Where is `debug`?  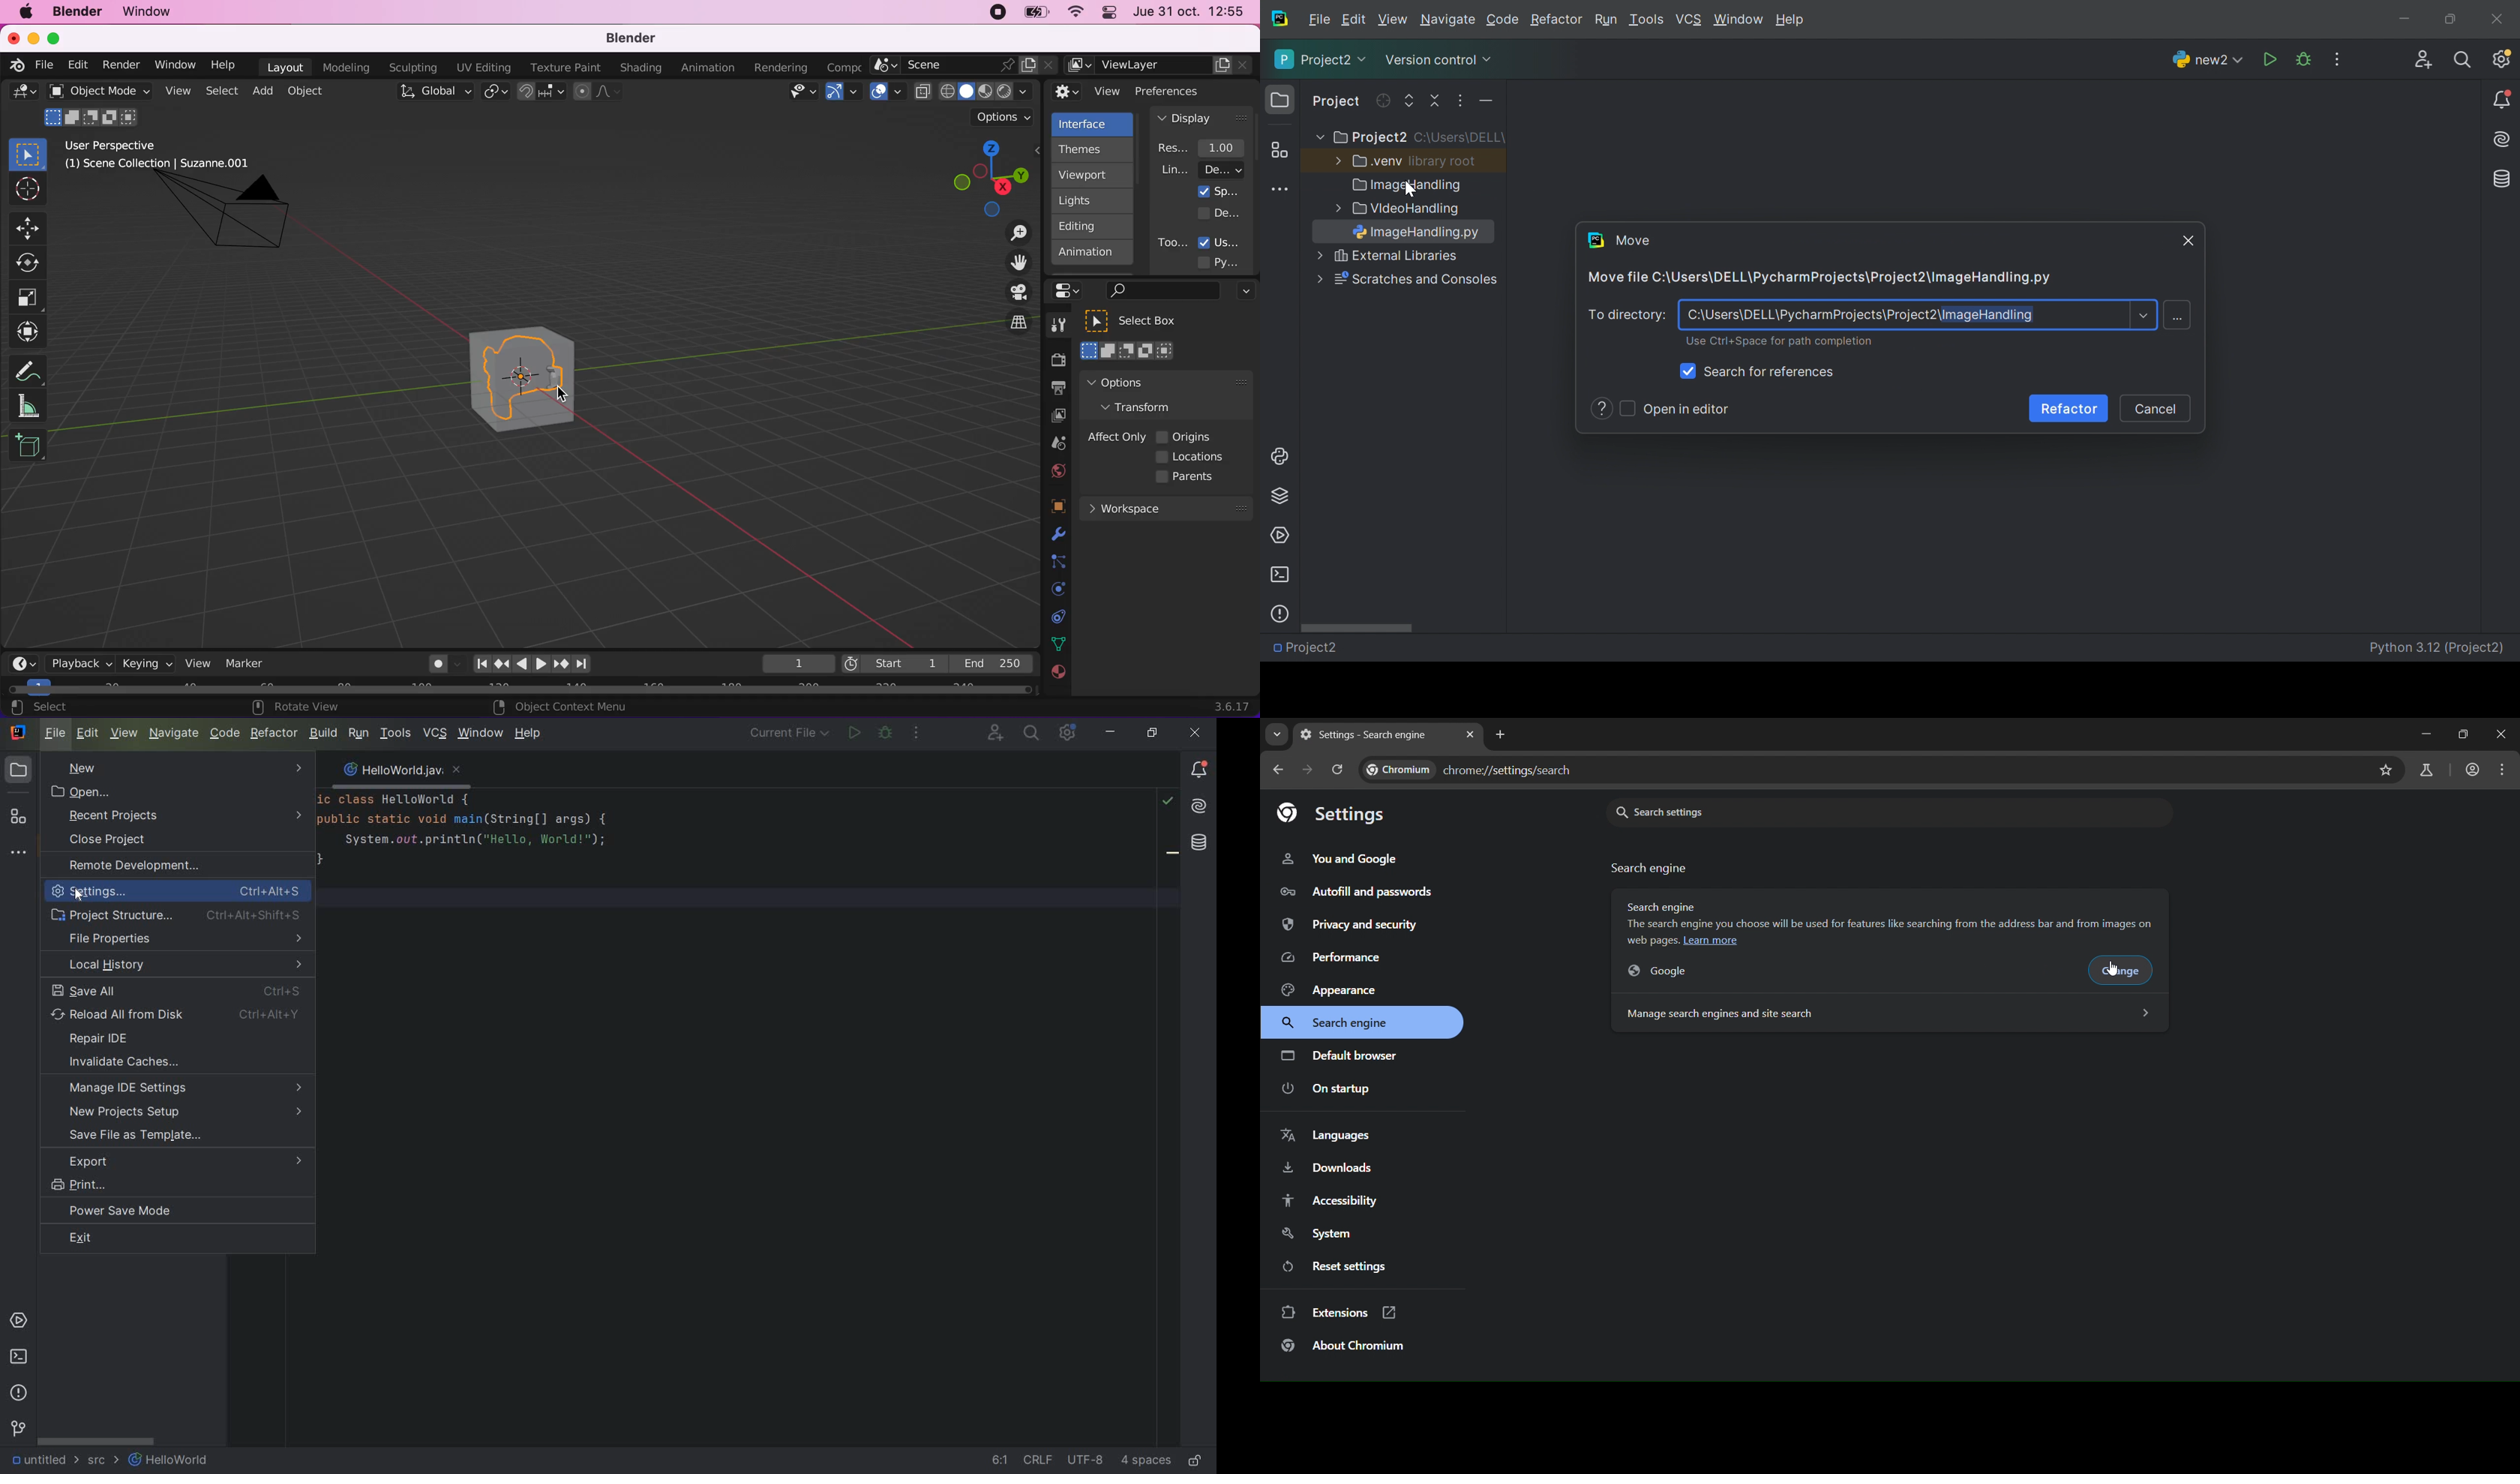
debug is located at coordinates (886, 733).